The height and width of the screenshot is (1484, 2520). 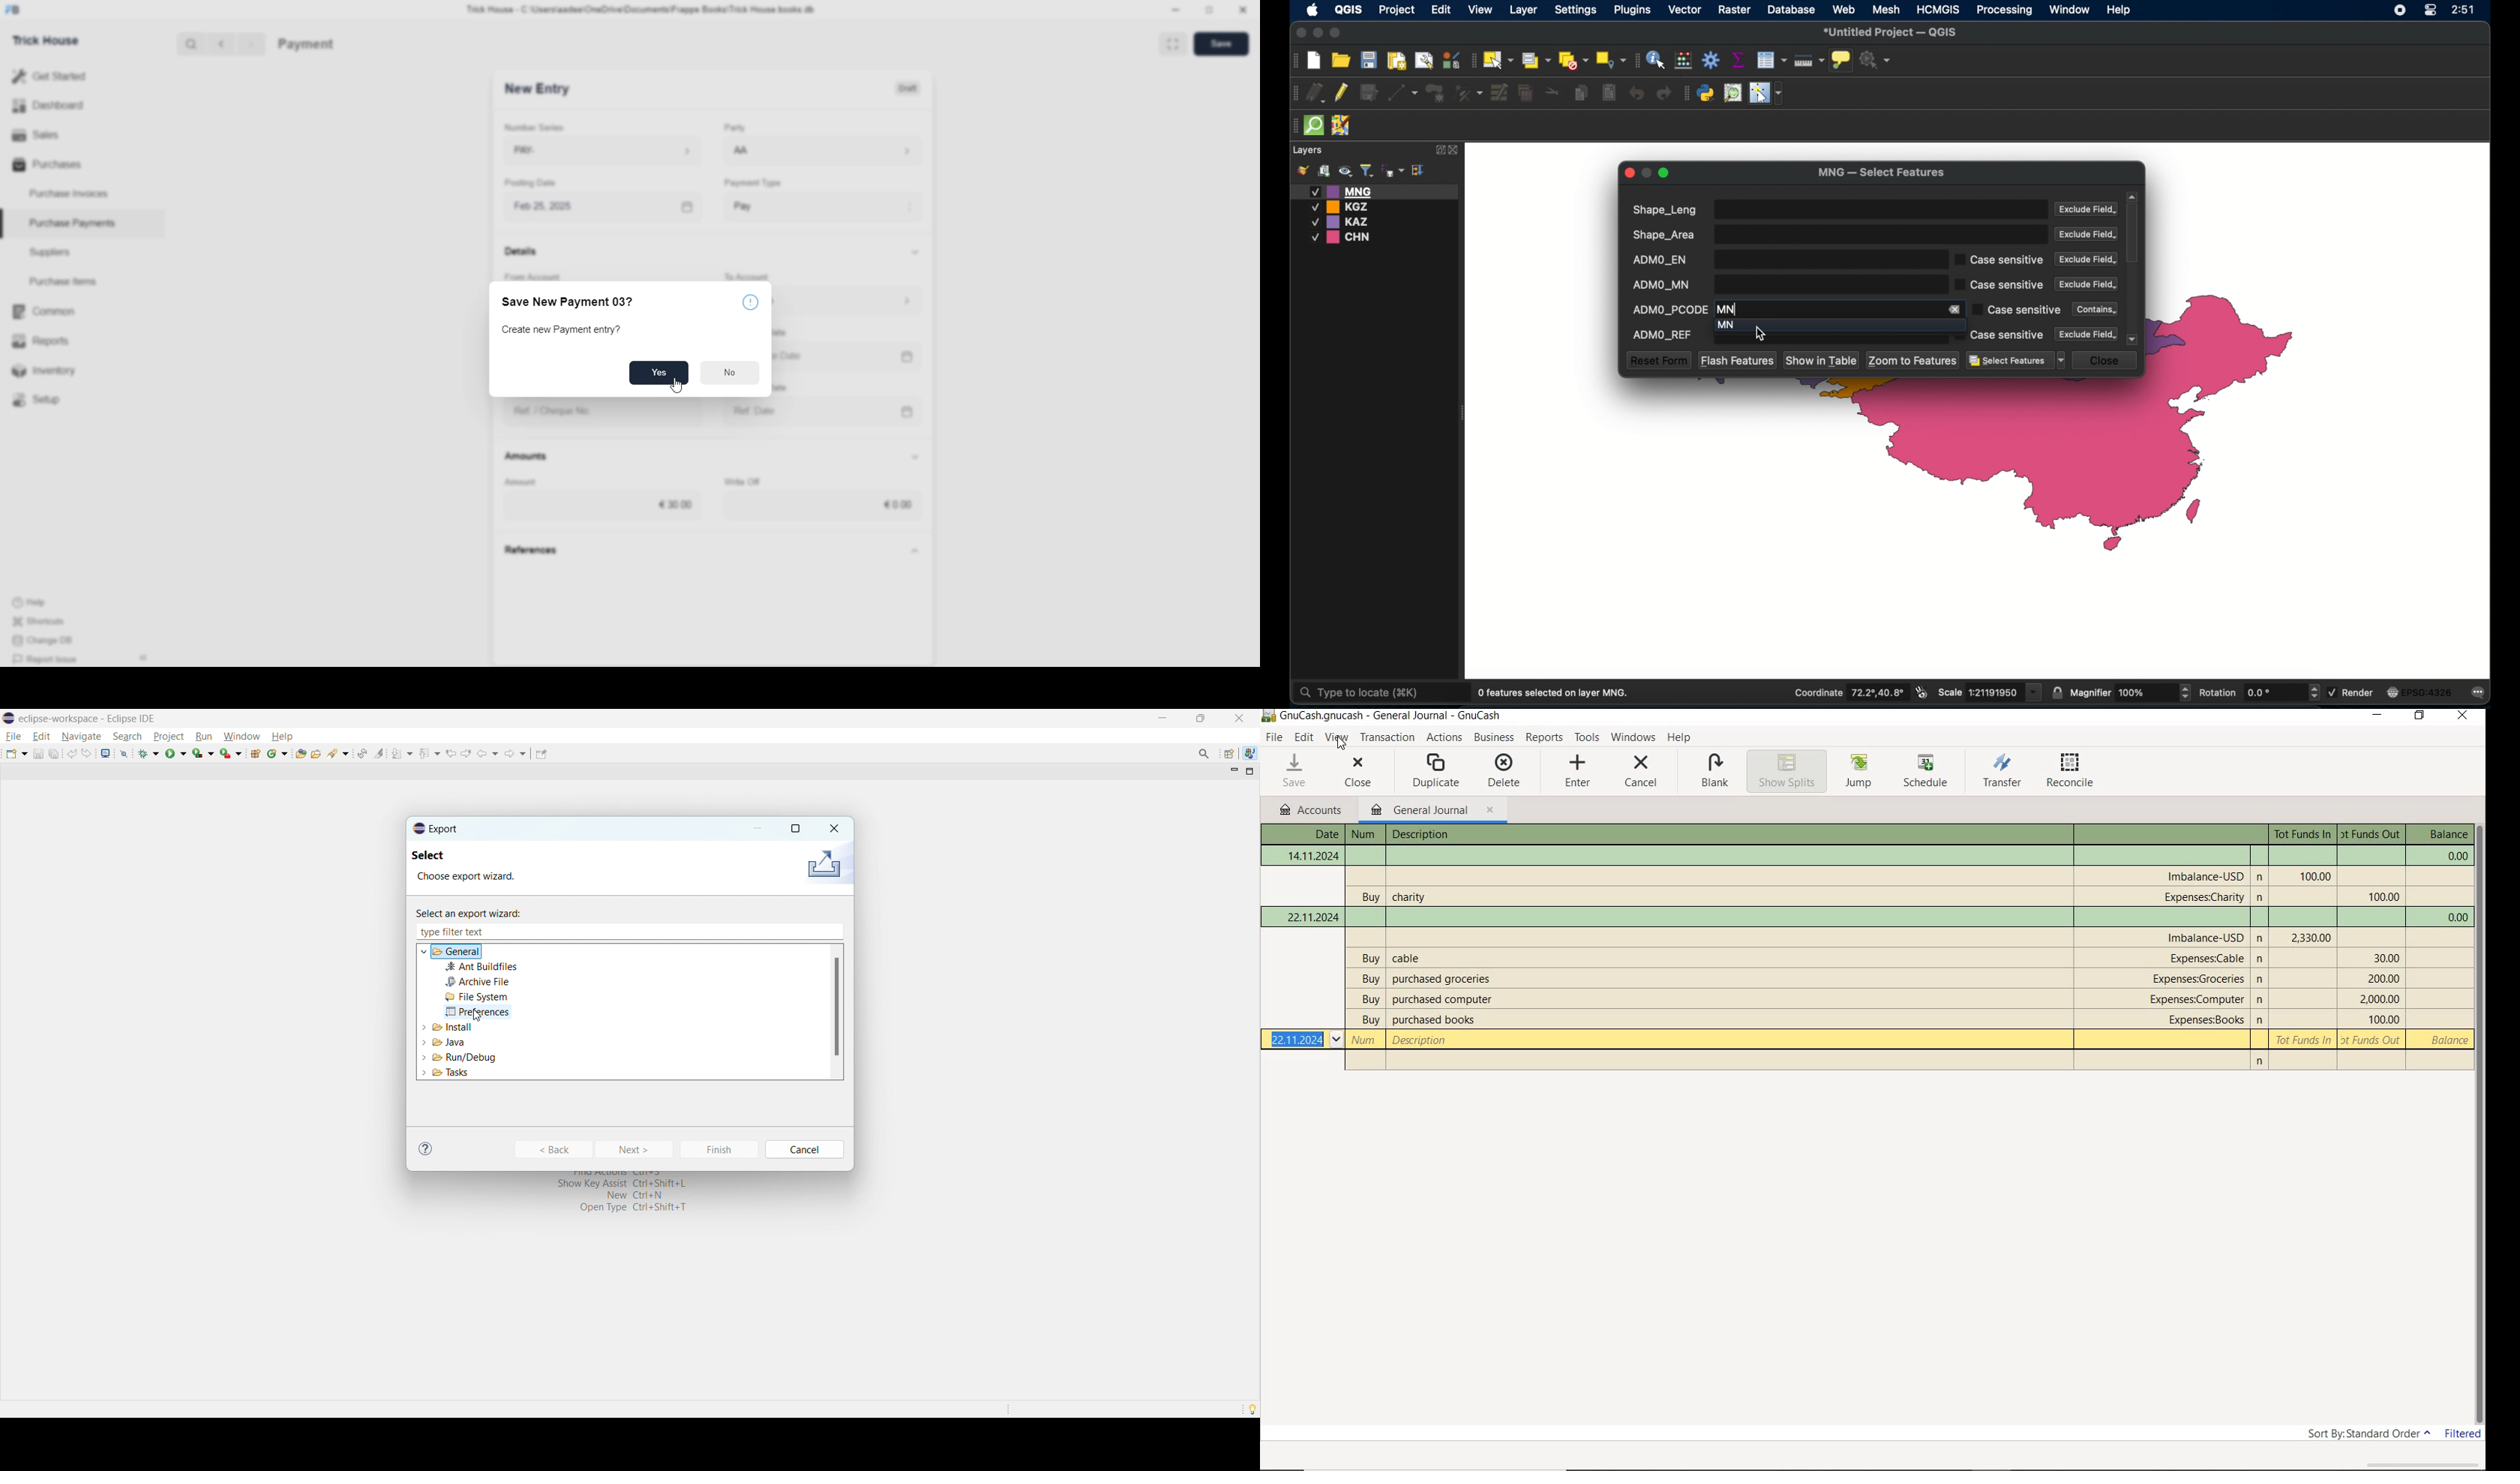 What do you see at coordinates (1553, 93) in the screenshot?
I see `split features` at bounding box center [1553, 93].